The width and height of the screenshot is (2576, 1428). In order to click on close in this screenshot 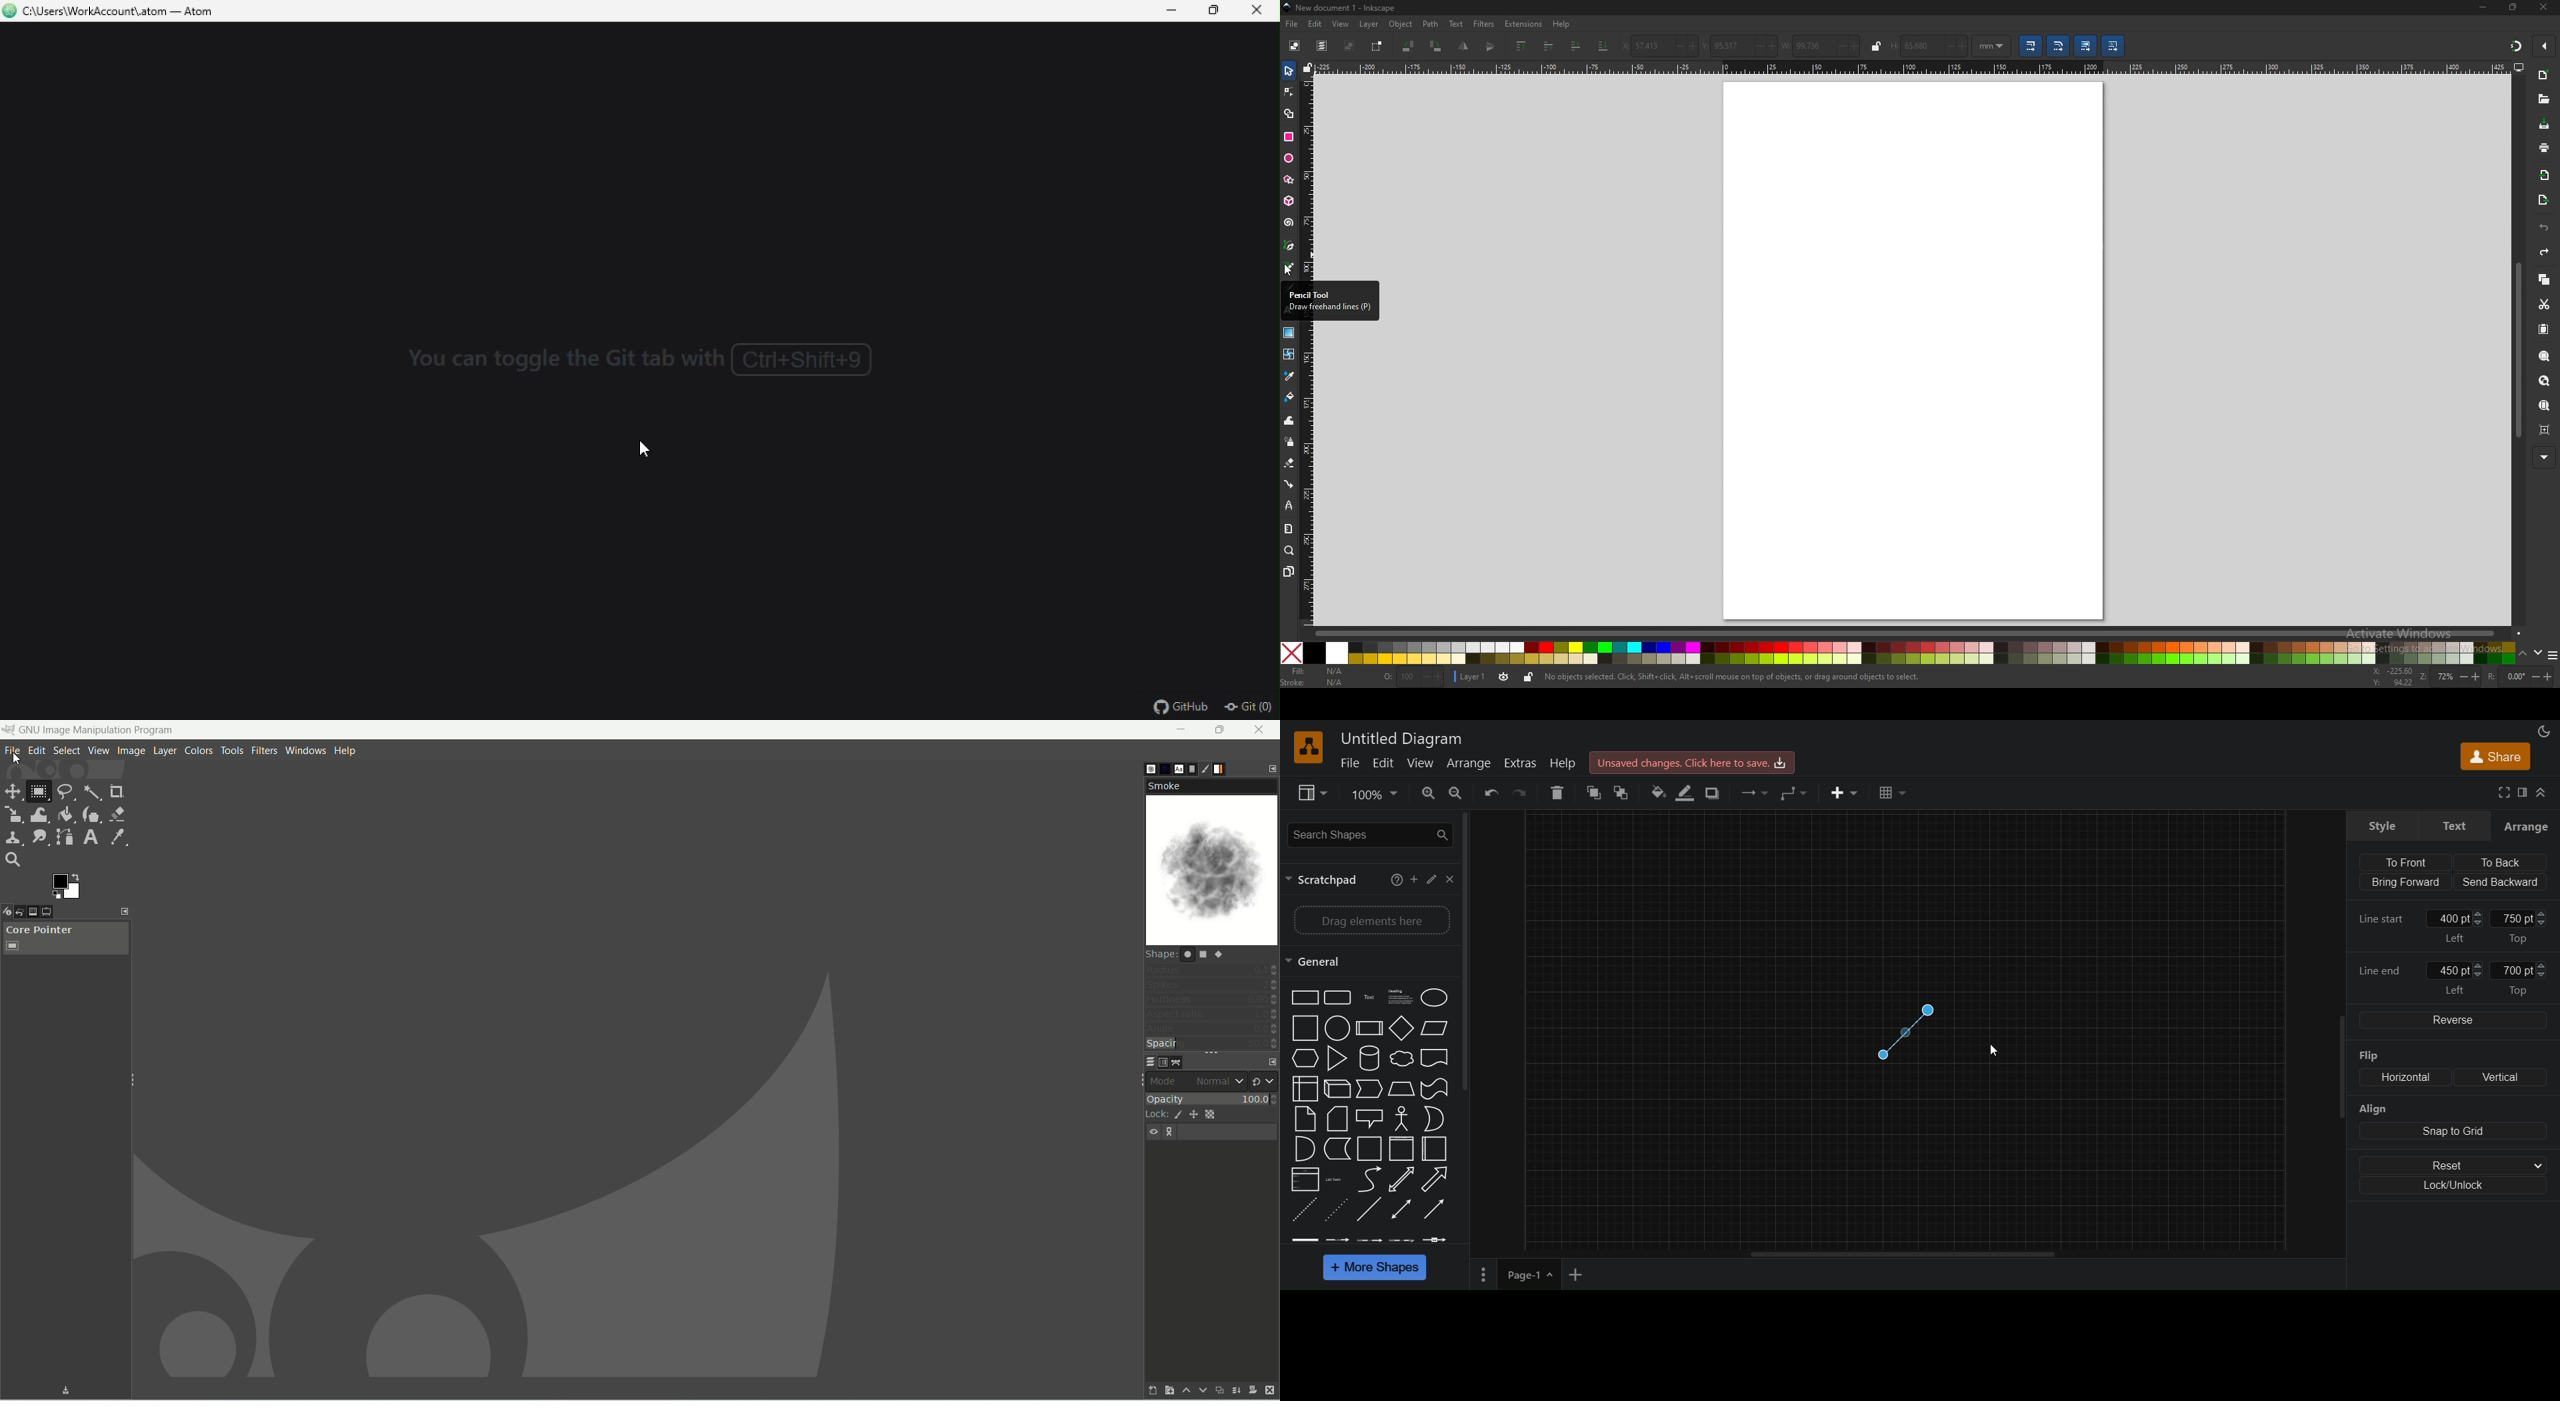, I will do `click(1448, 879)`.